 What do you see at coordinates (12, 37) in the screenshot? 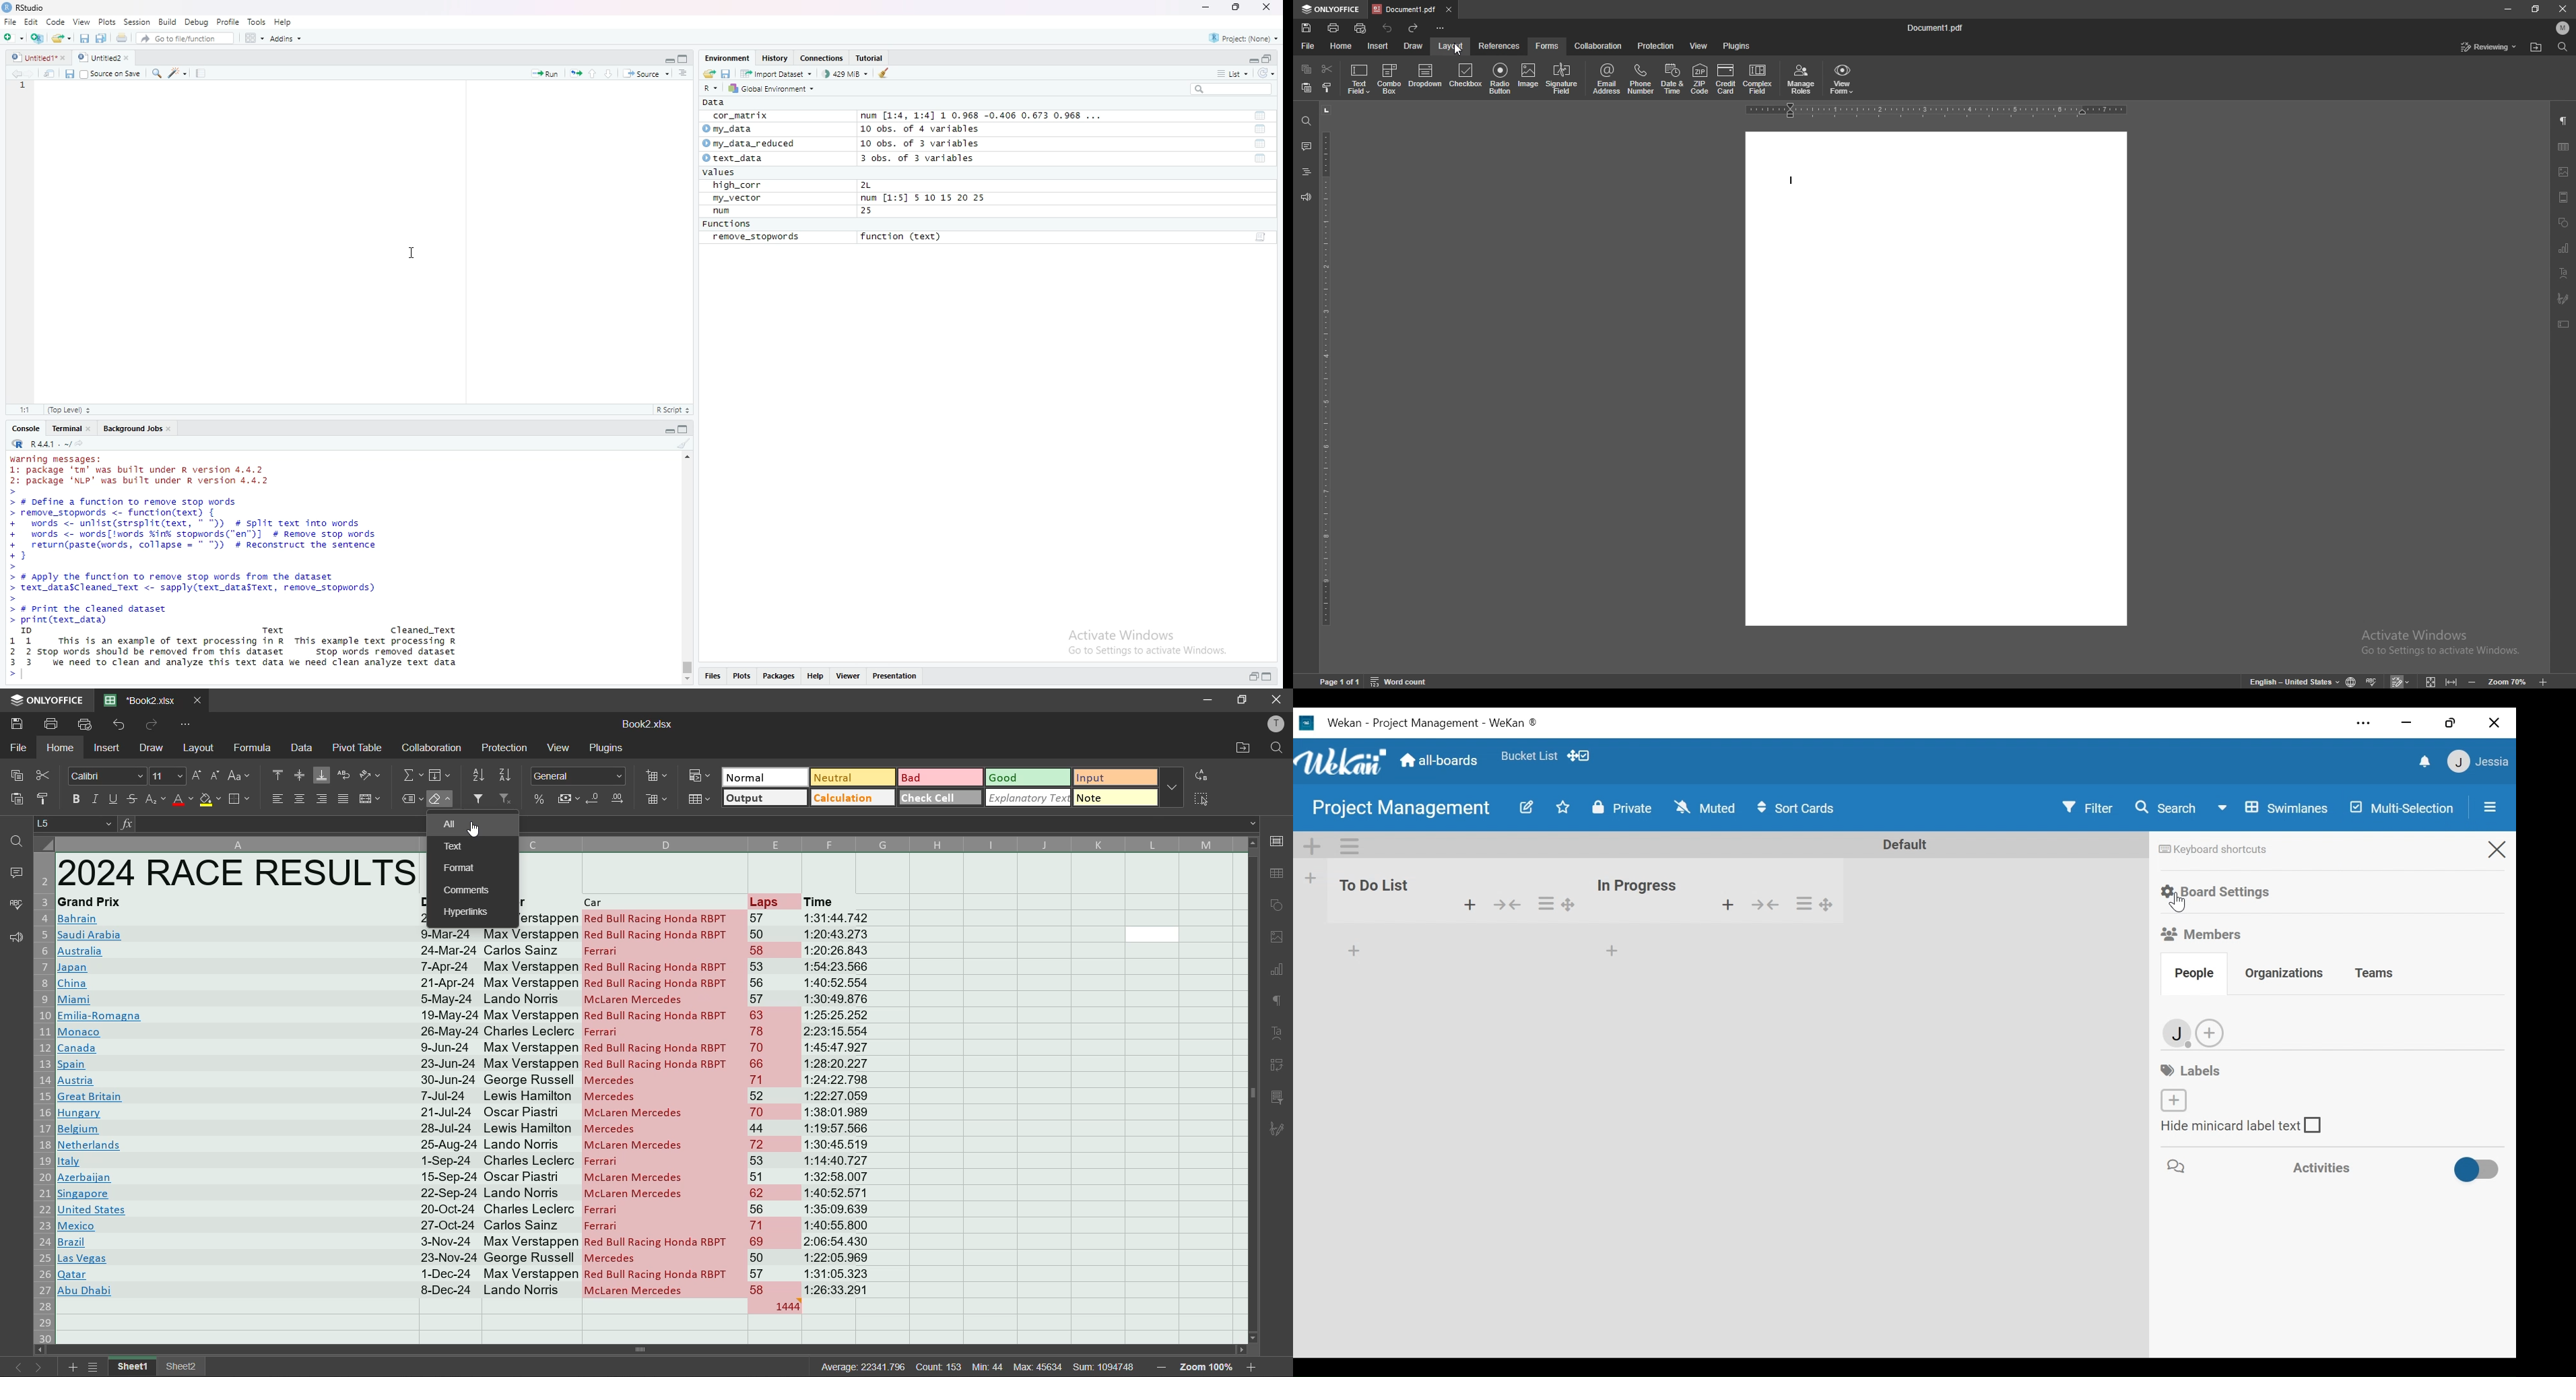
I see `Add a new file` at bounding box center [12, 37].